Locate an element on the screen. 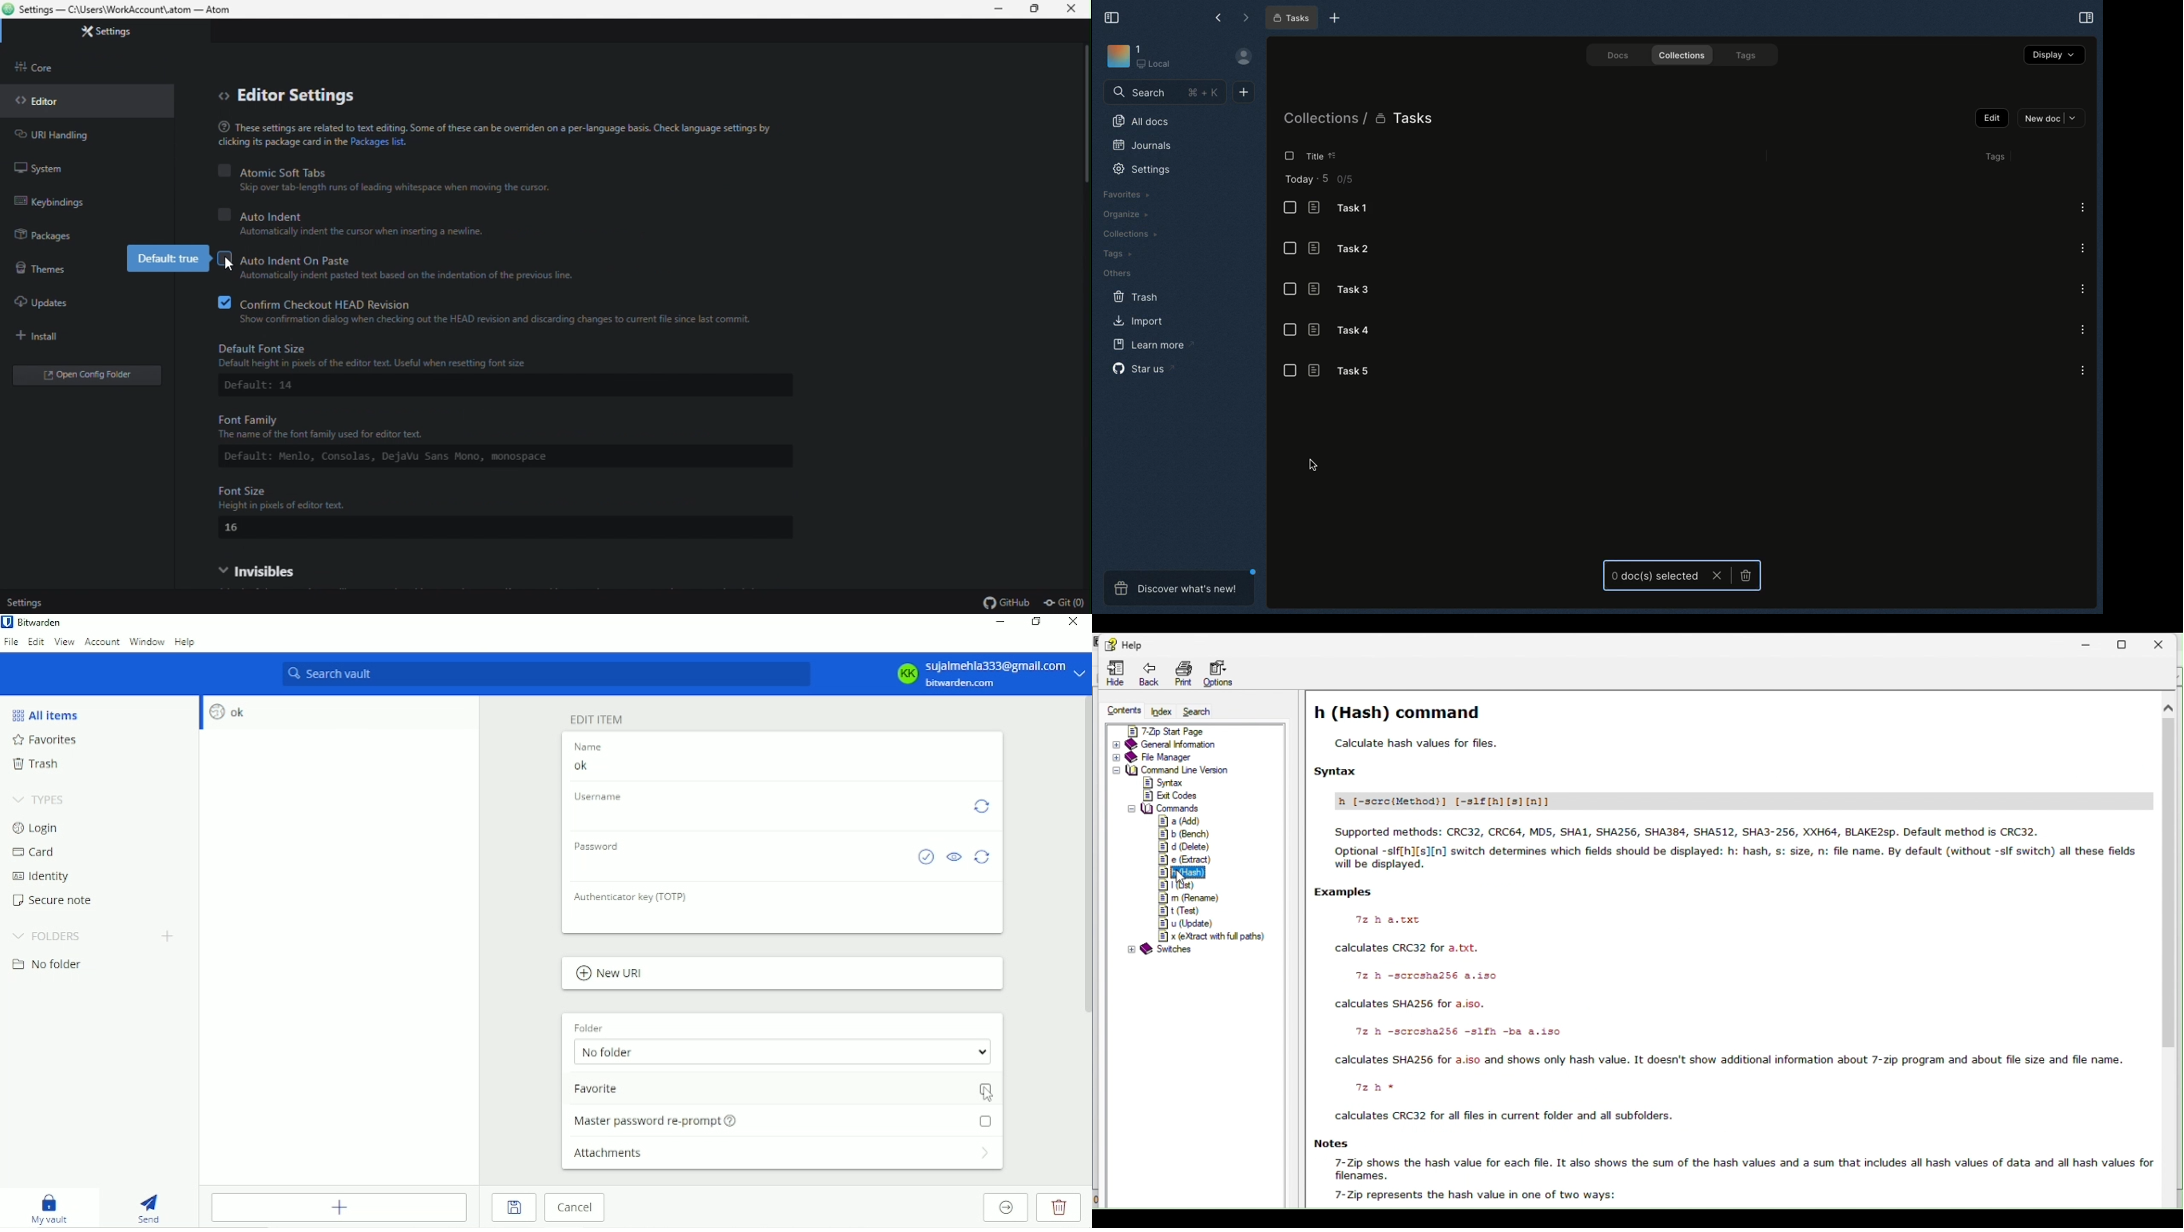 The image size is (2184, 1232). d(delete) is located at coordinates (1182, 847).